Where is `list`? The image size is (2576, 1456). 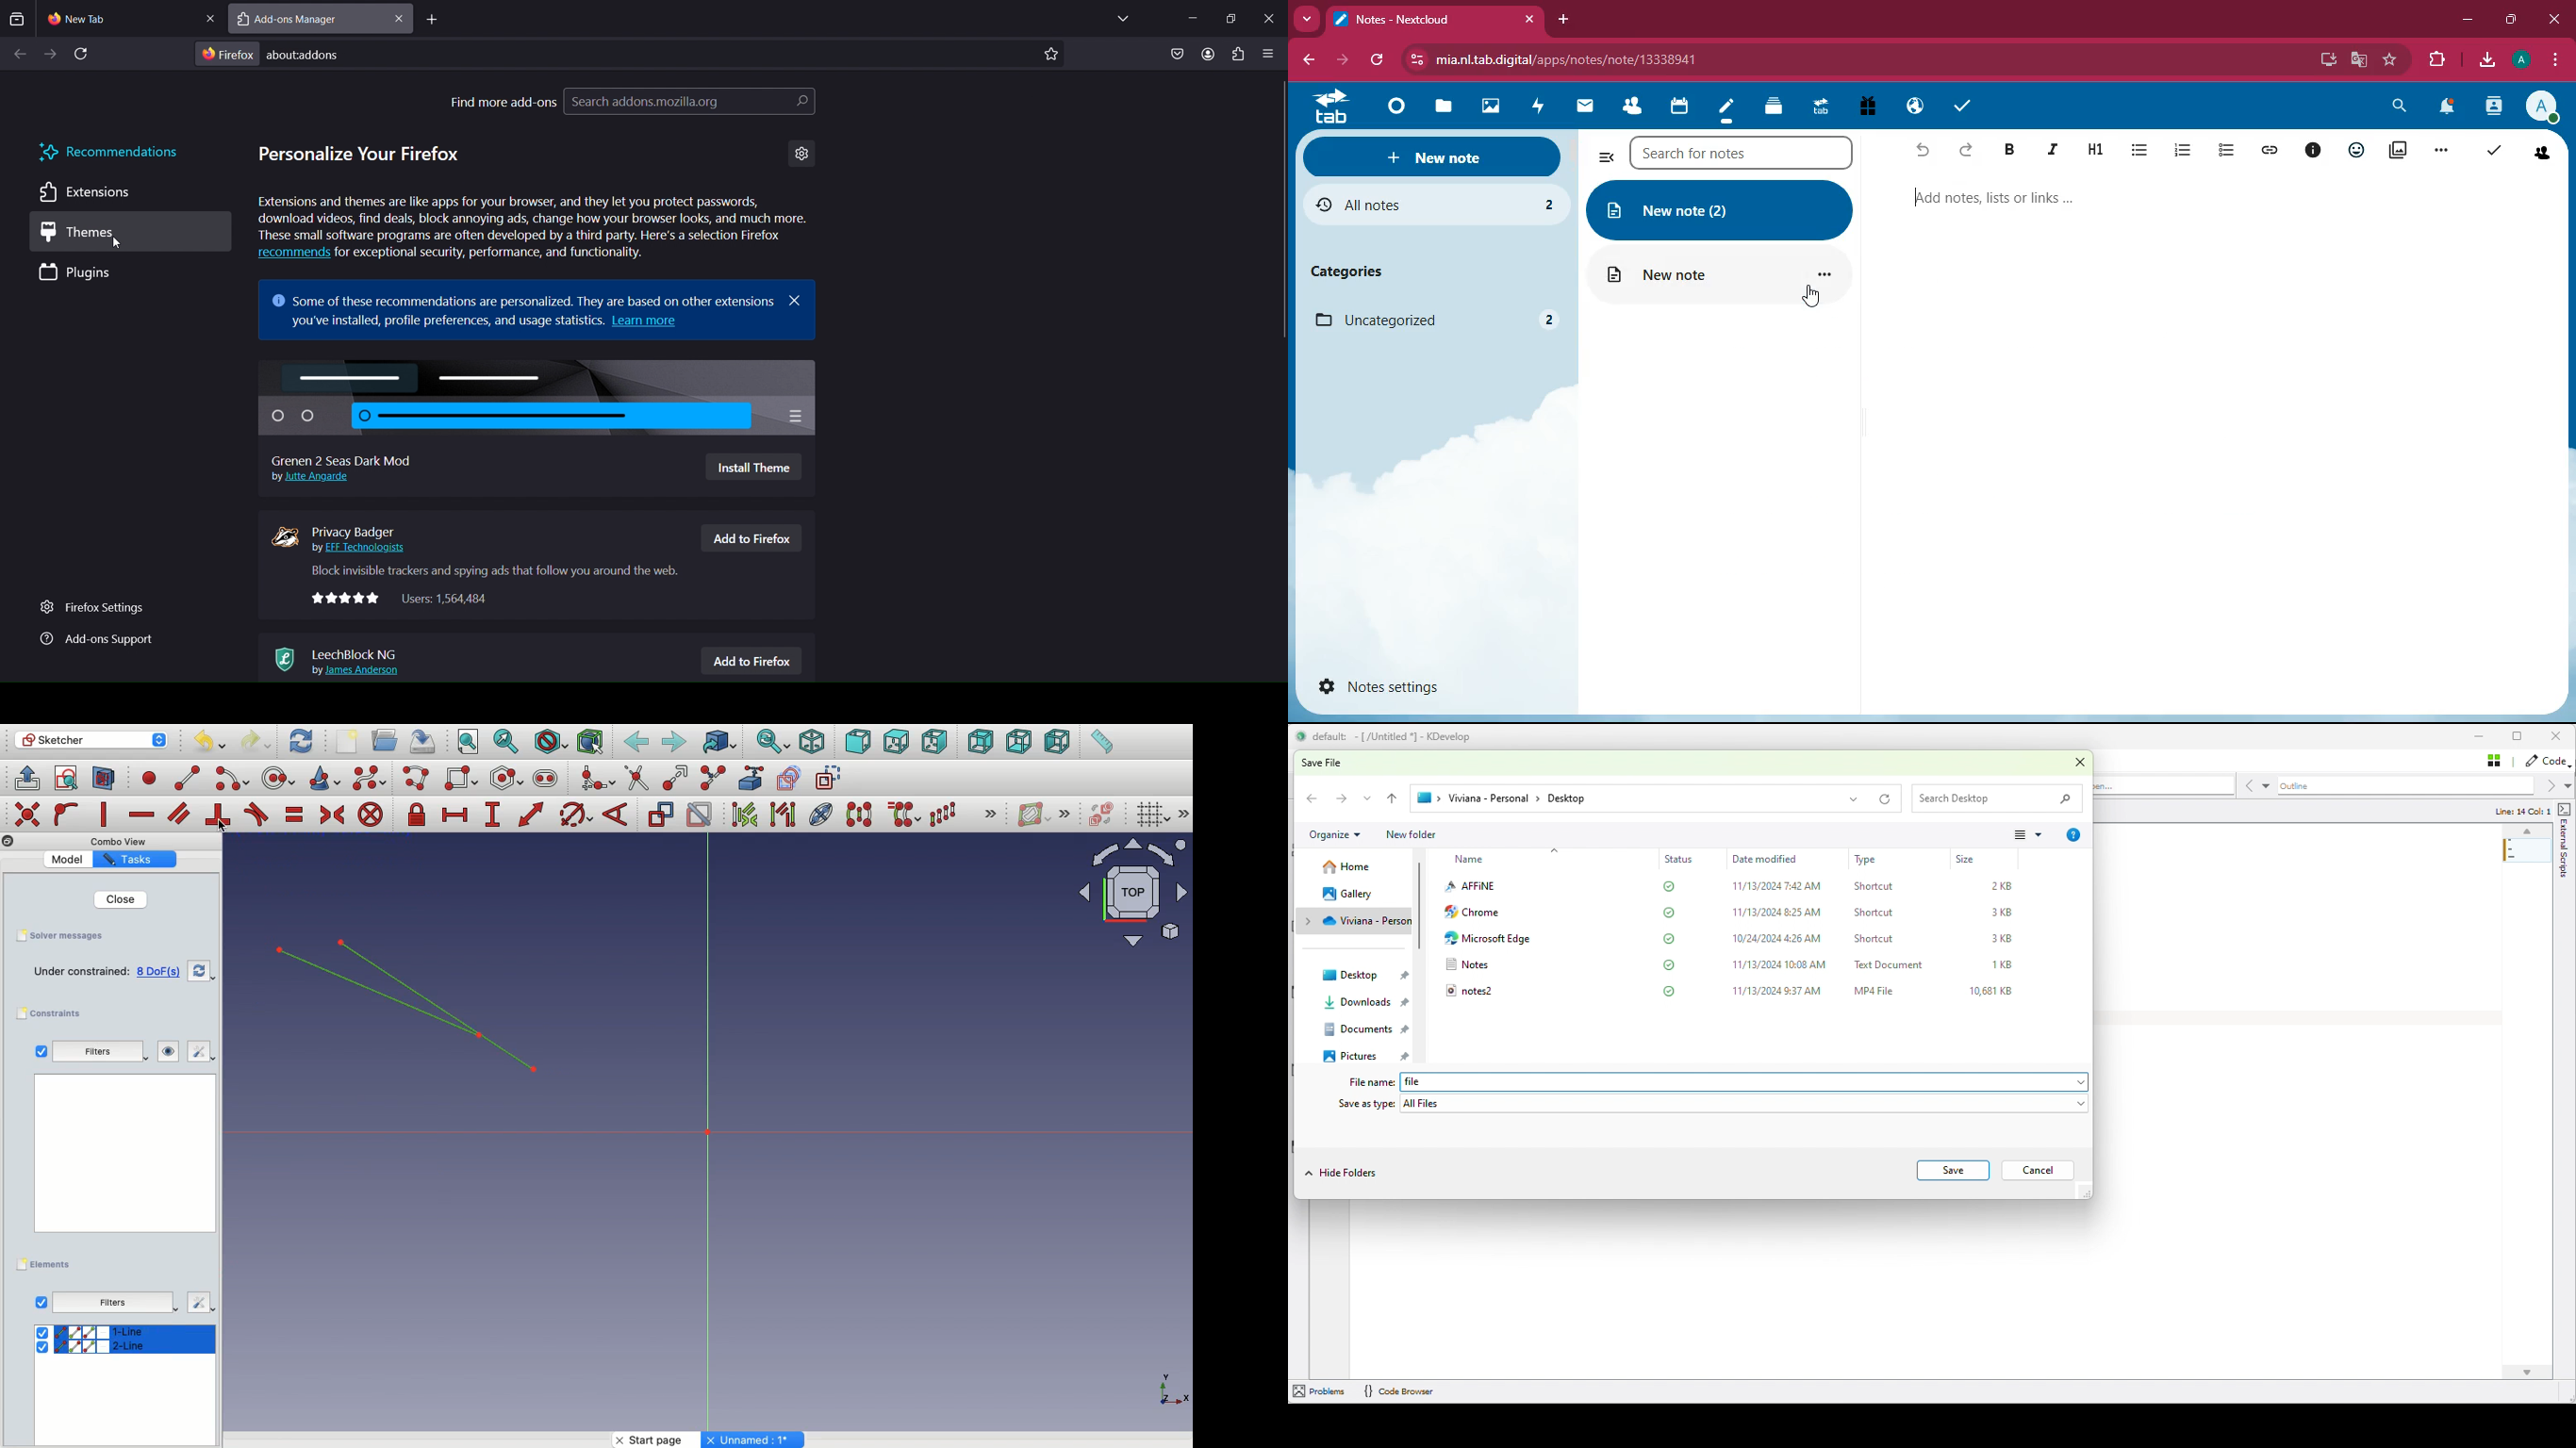 list is located at coordinates (2228, 151).